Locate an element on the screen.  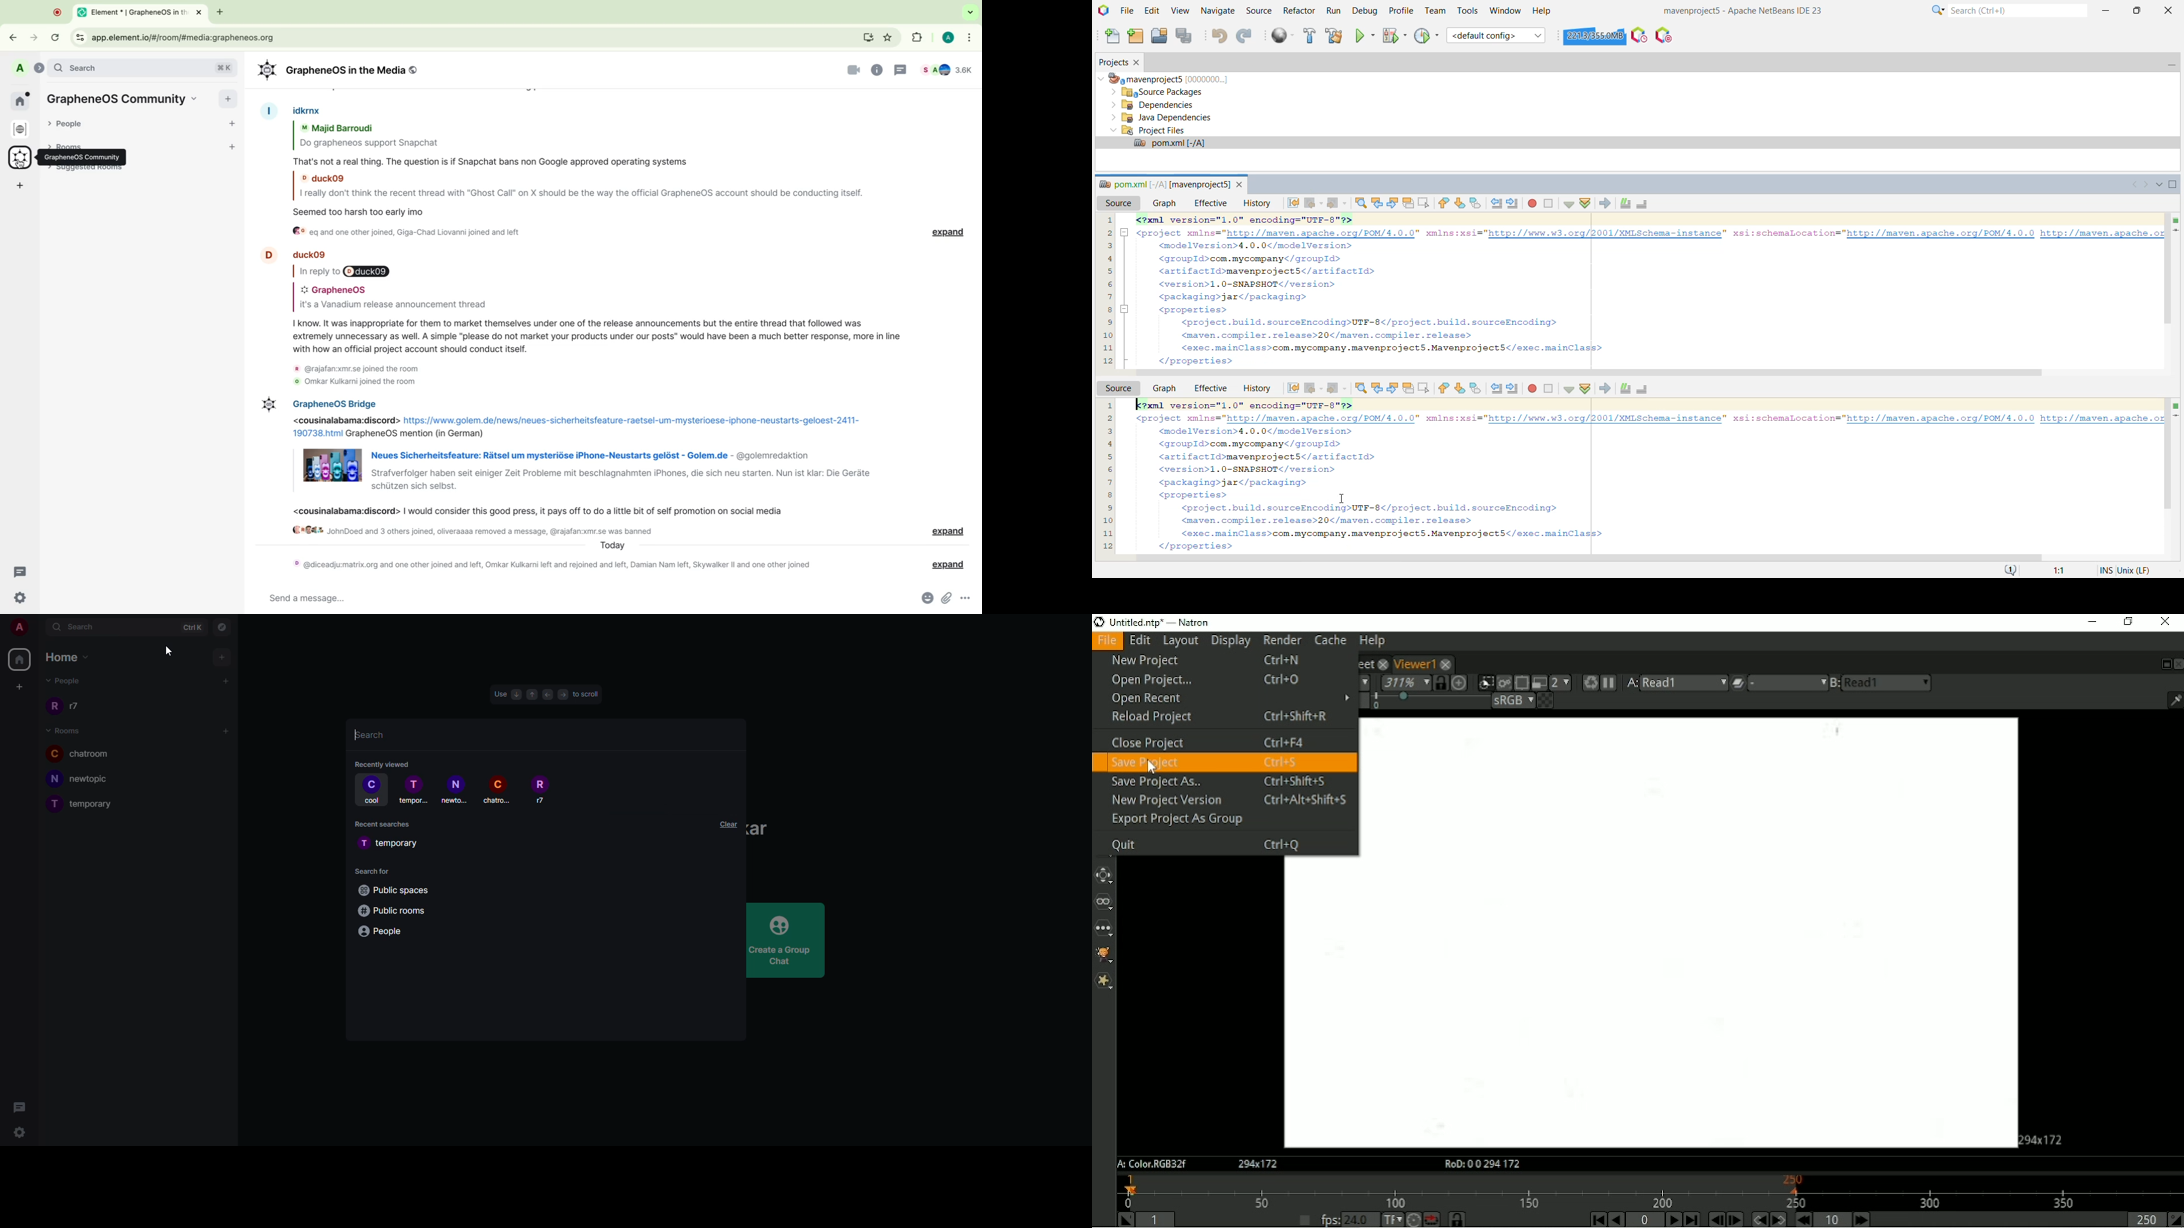
cool is located at coordinates (371, 790).